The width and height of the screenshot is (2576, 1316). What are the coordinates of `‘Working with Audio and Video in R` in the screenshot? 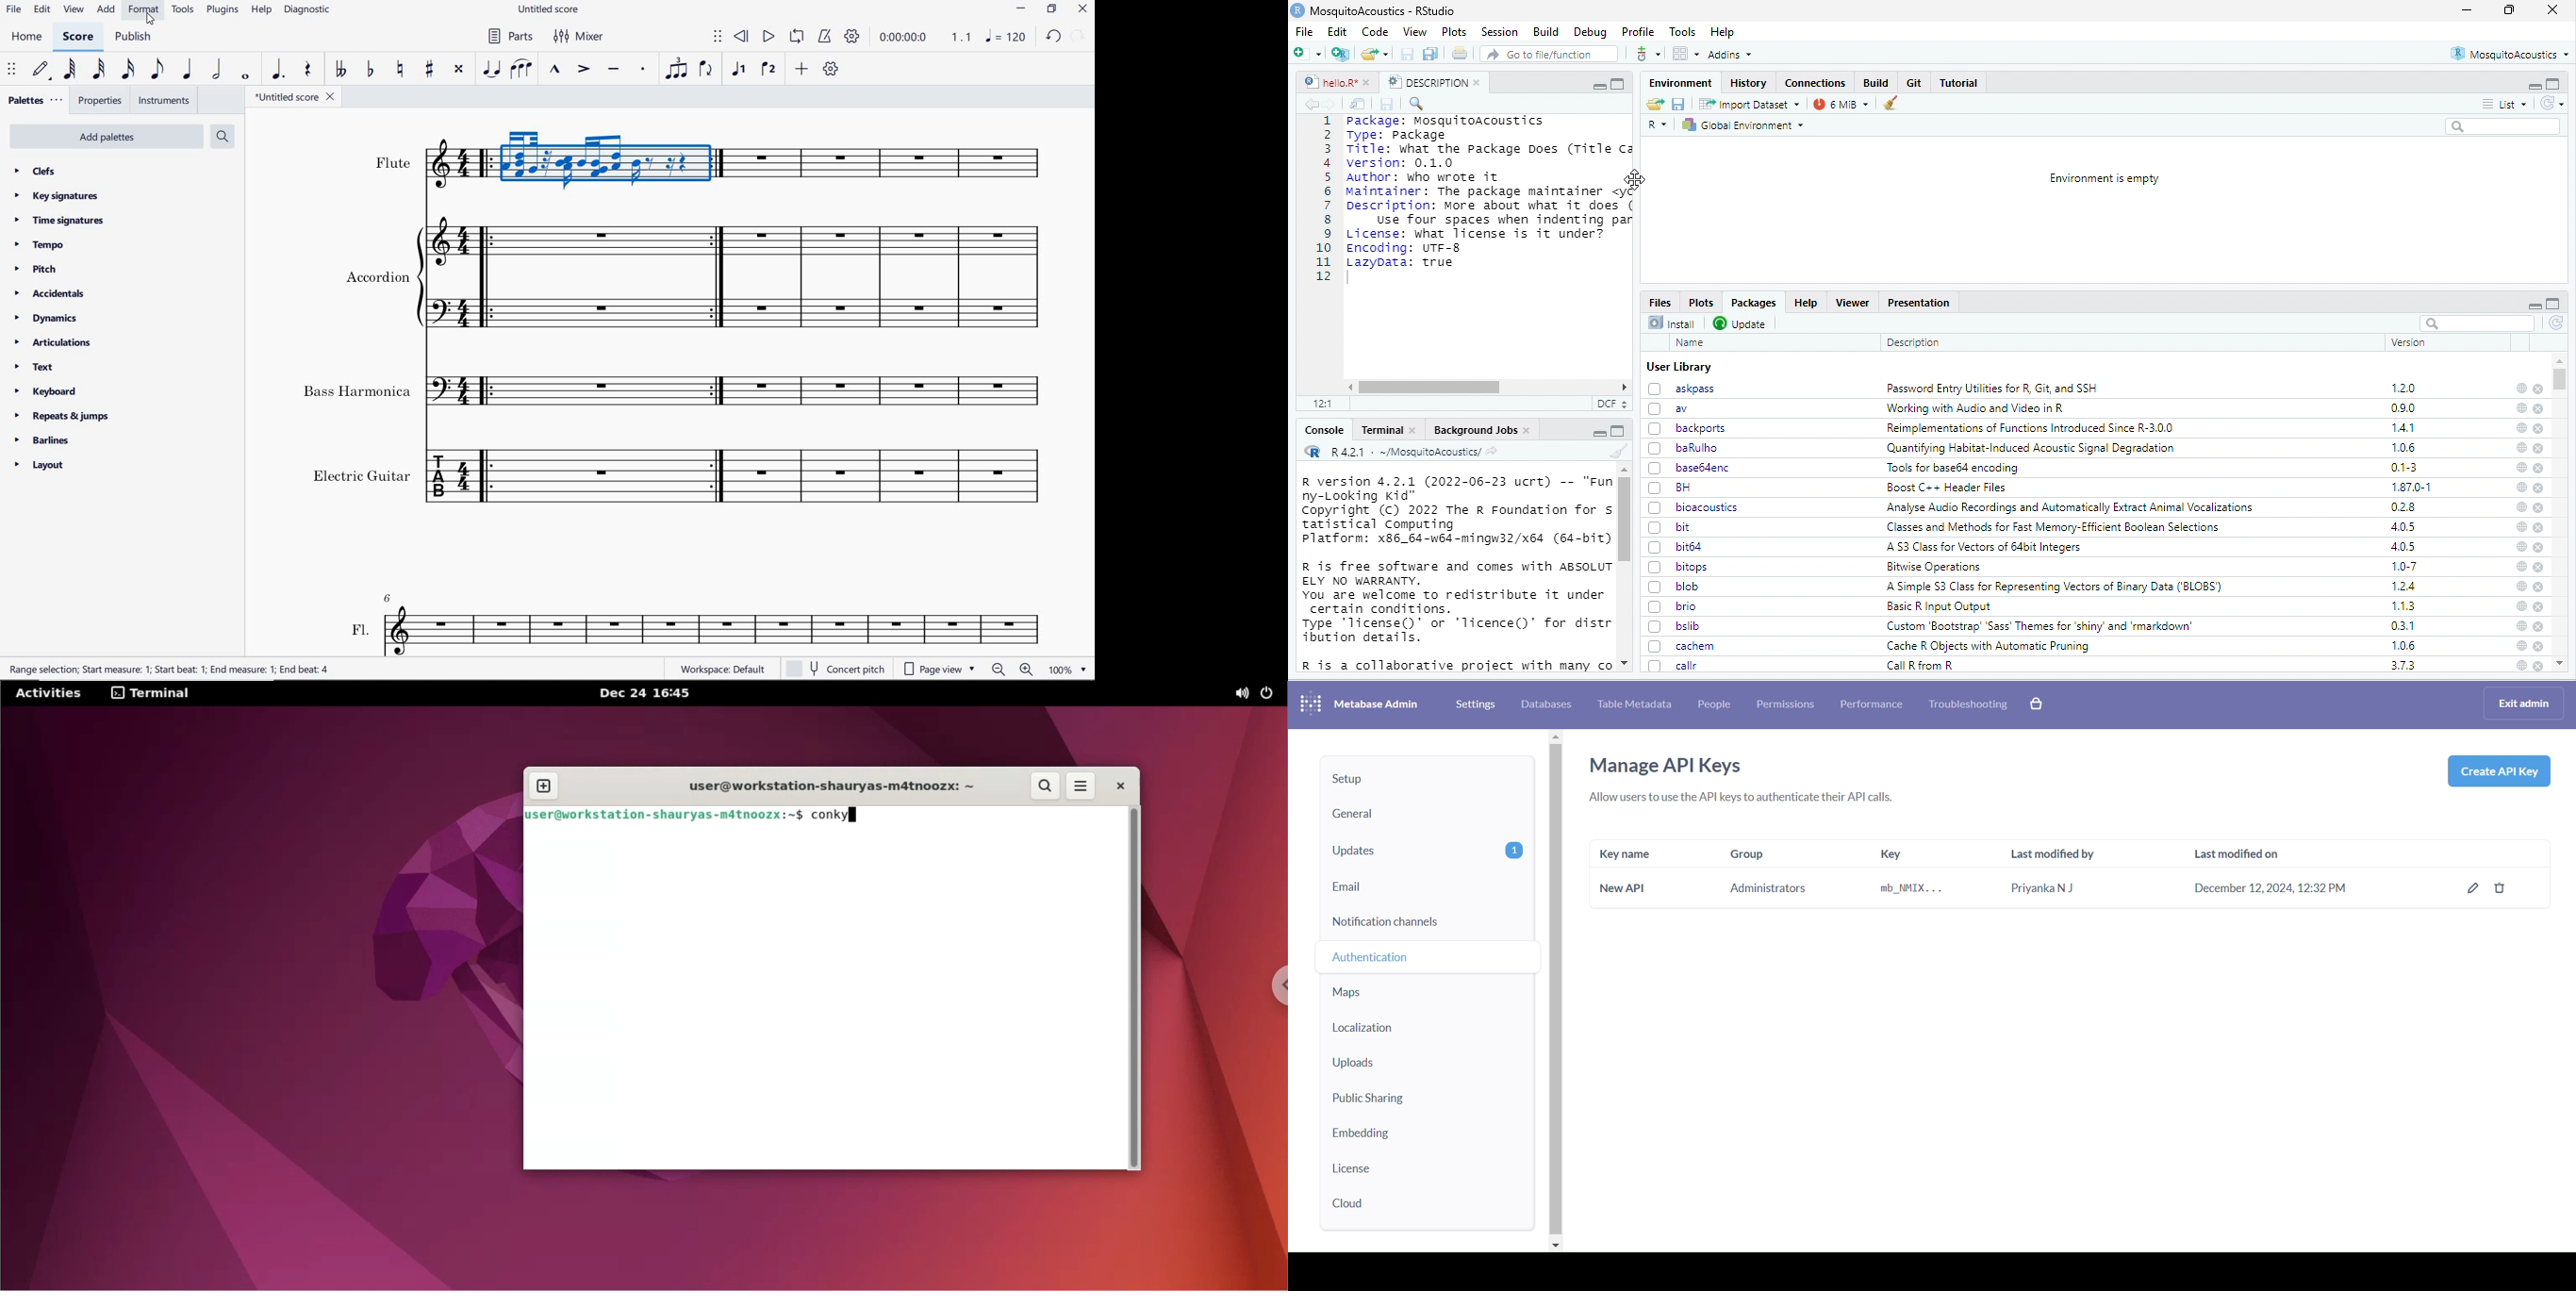 It's located at (1978, 406).